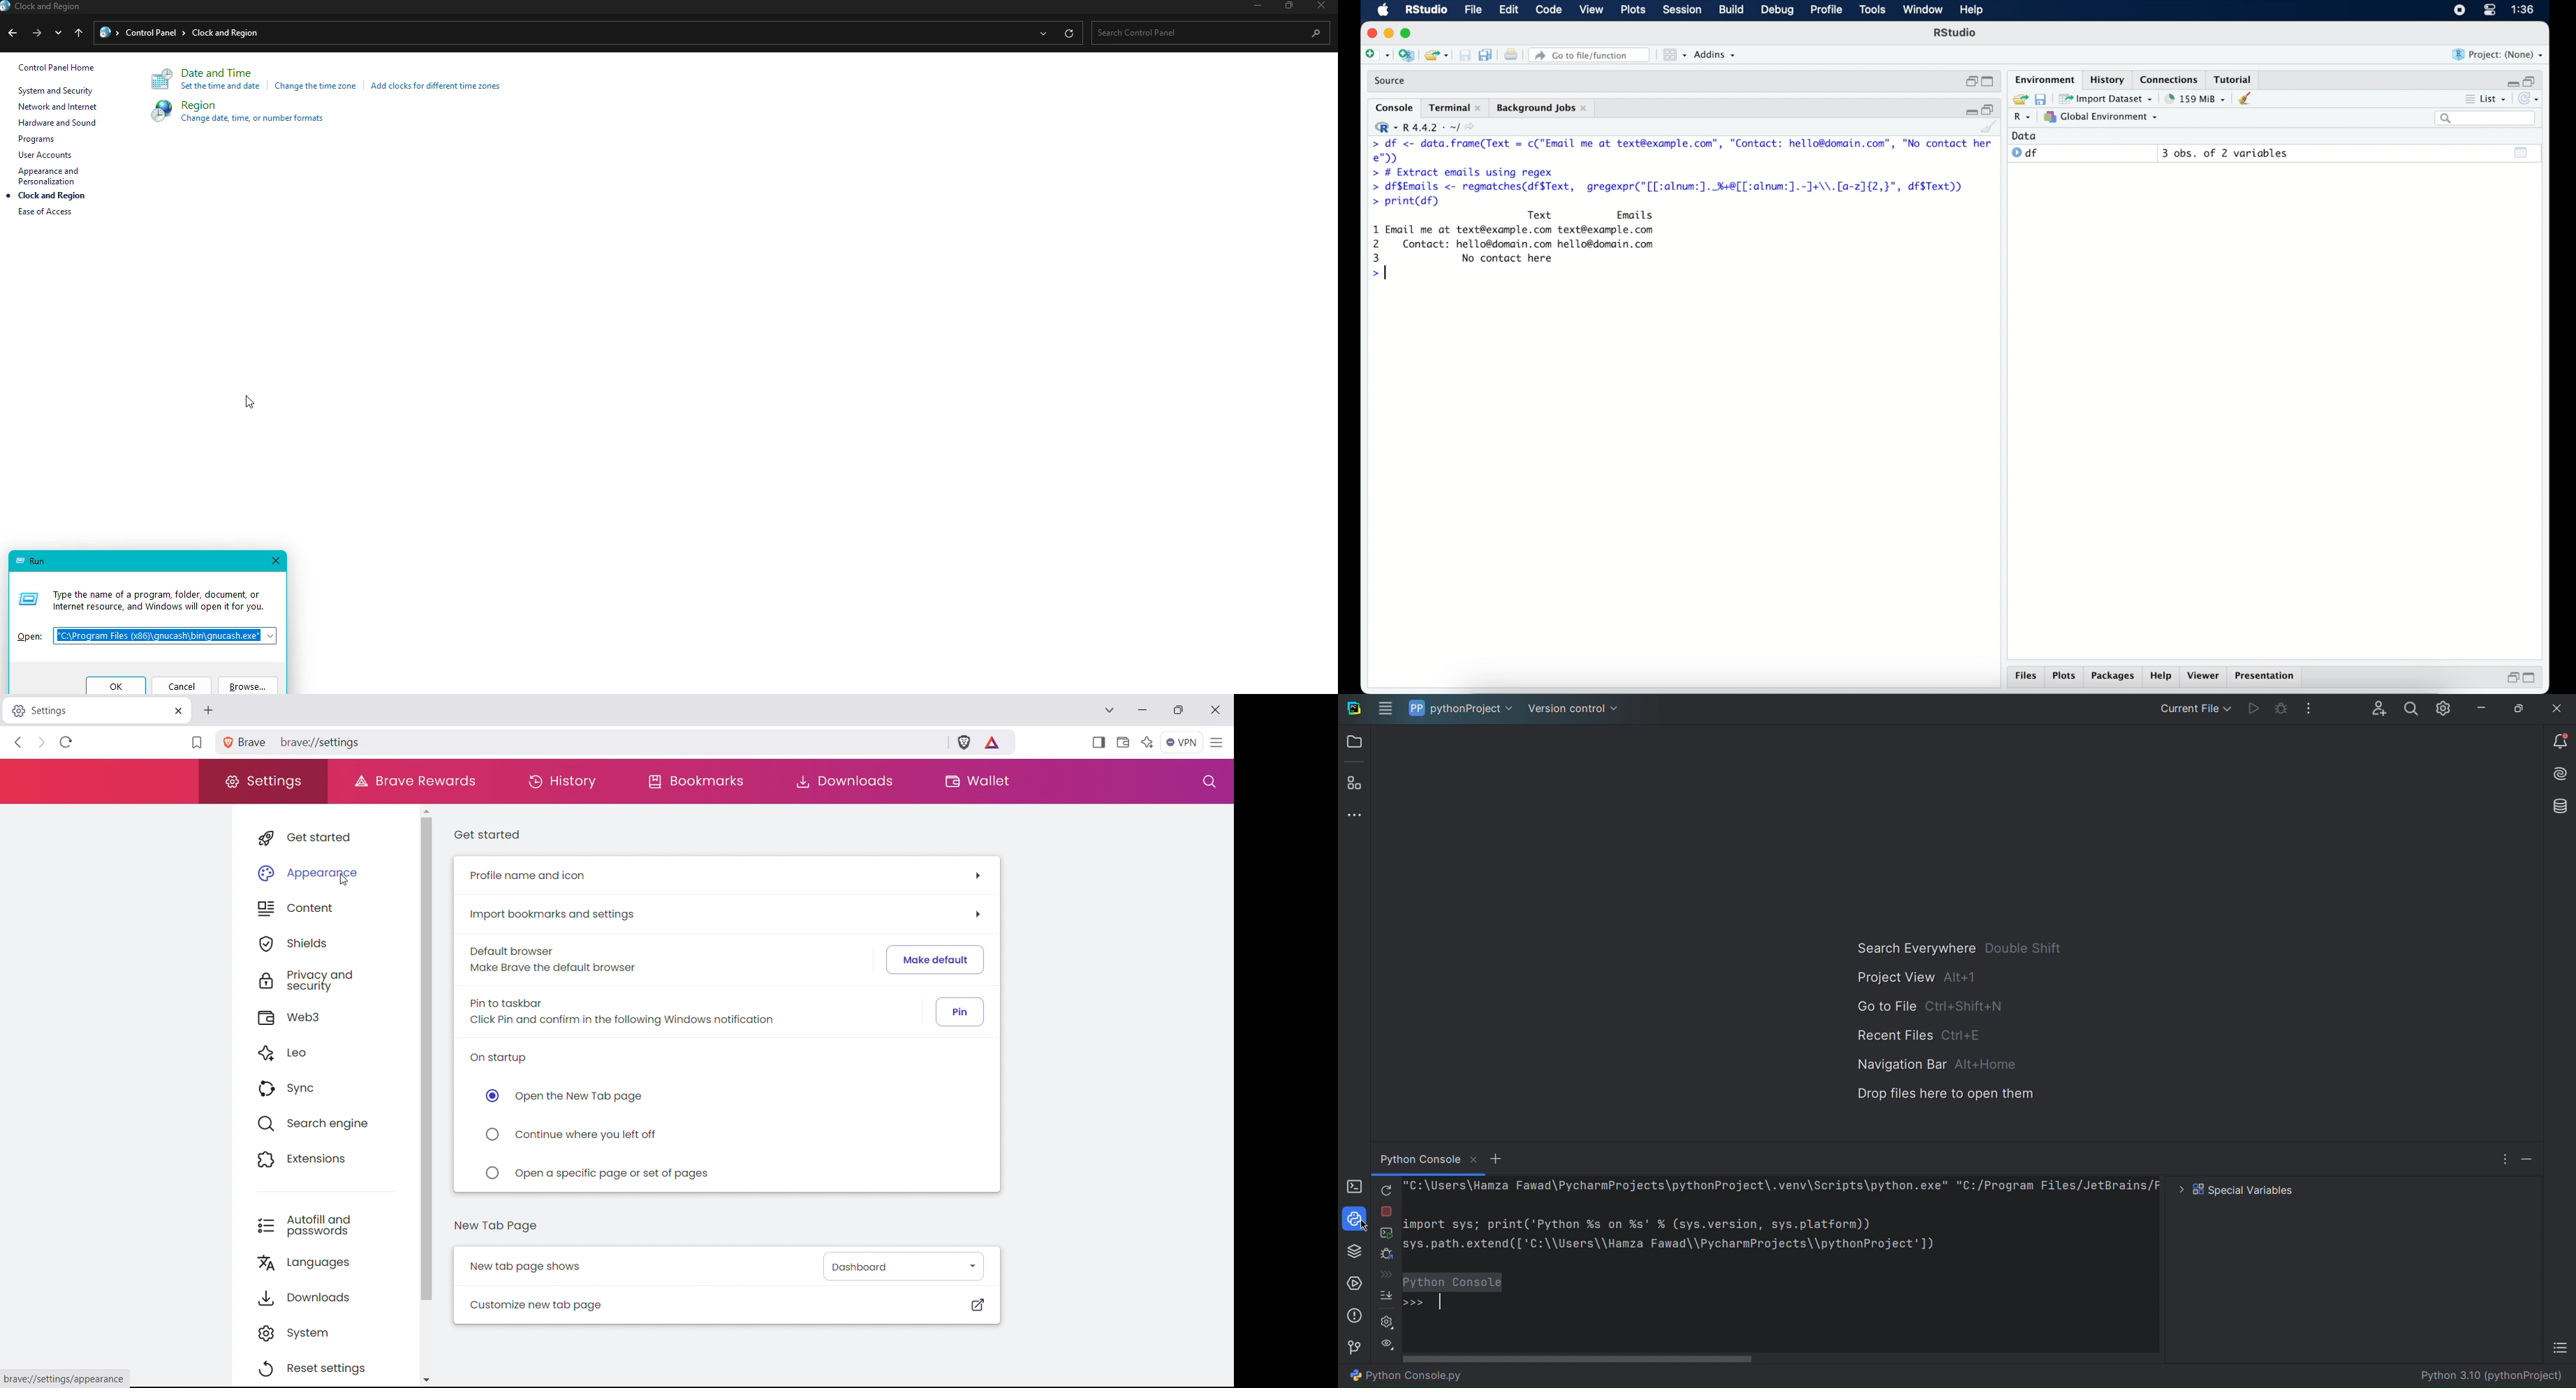 The width and height of the screenshot is (2576, 1400). I want to click on save all documents, so click(1486, 55).